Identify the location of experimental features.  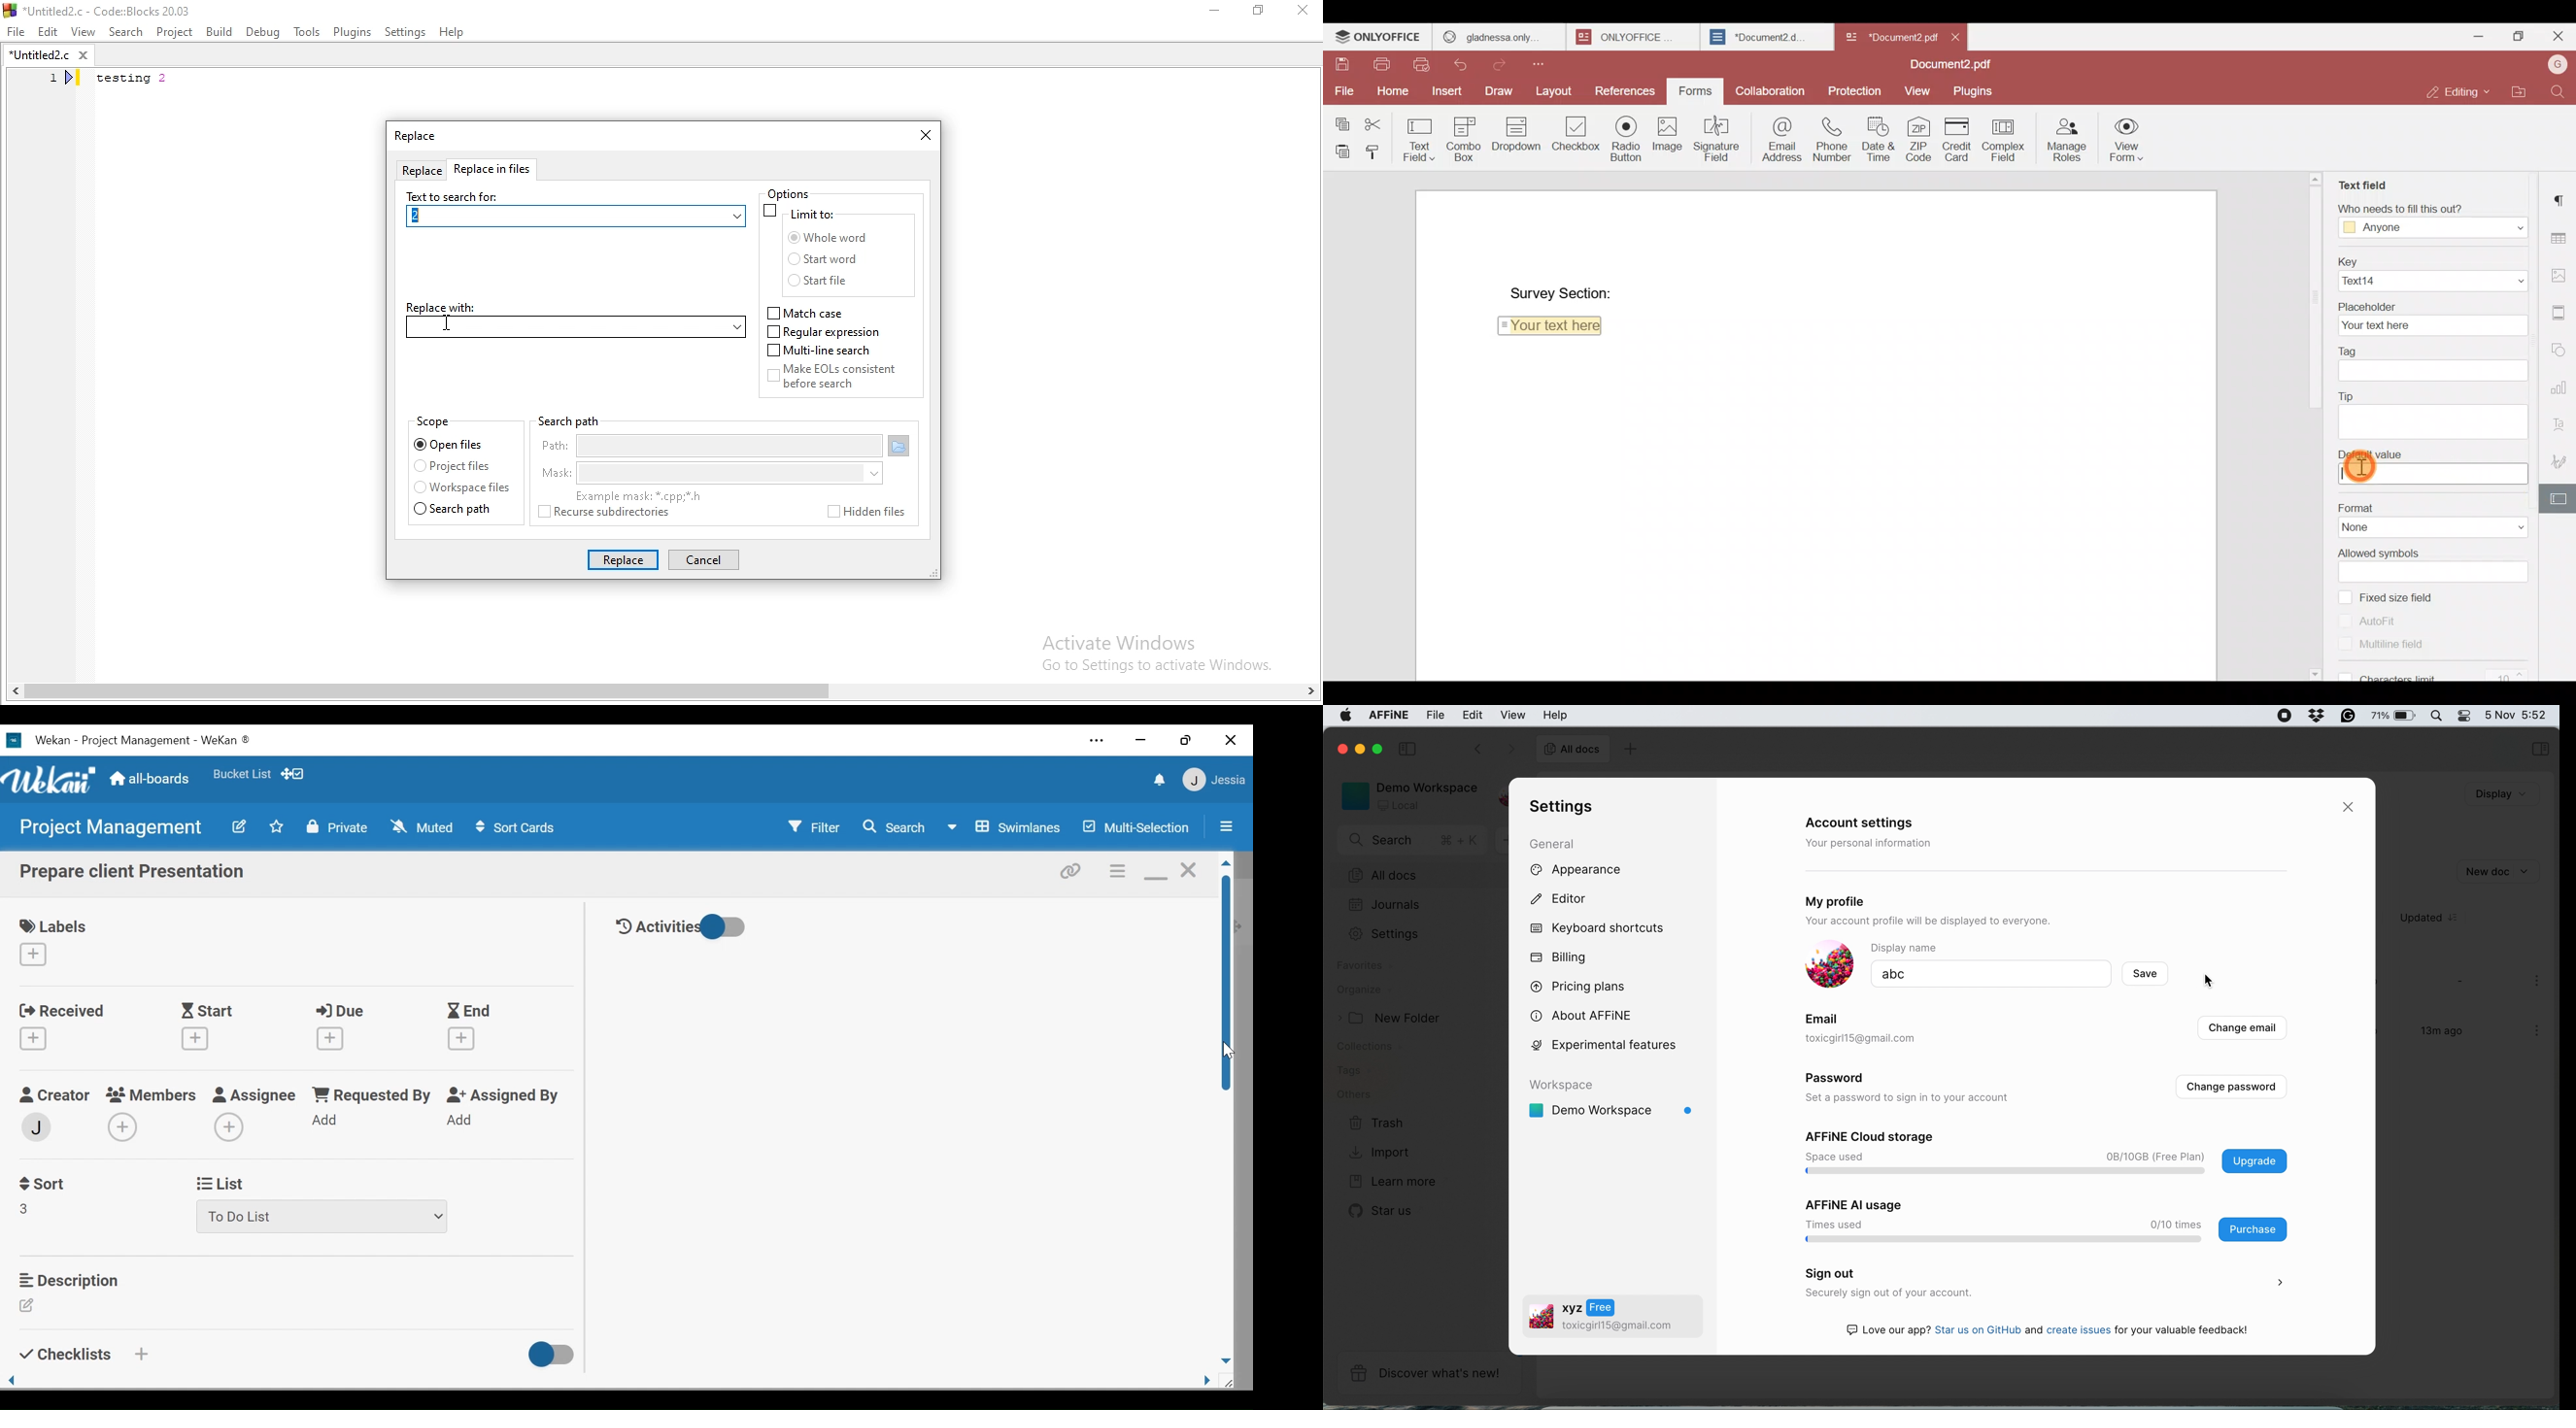
(1616, 1045).